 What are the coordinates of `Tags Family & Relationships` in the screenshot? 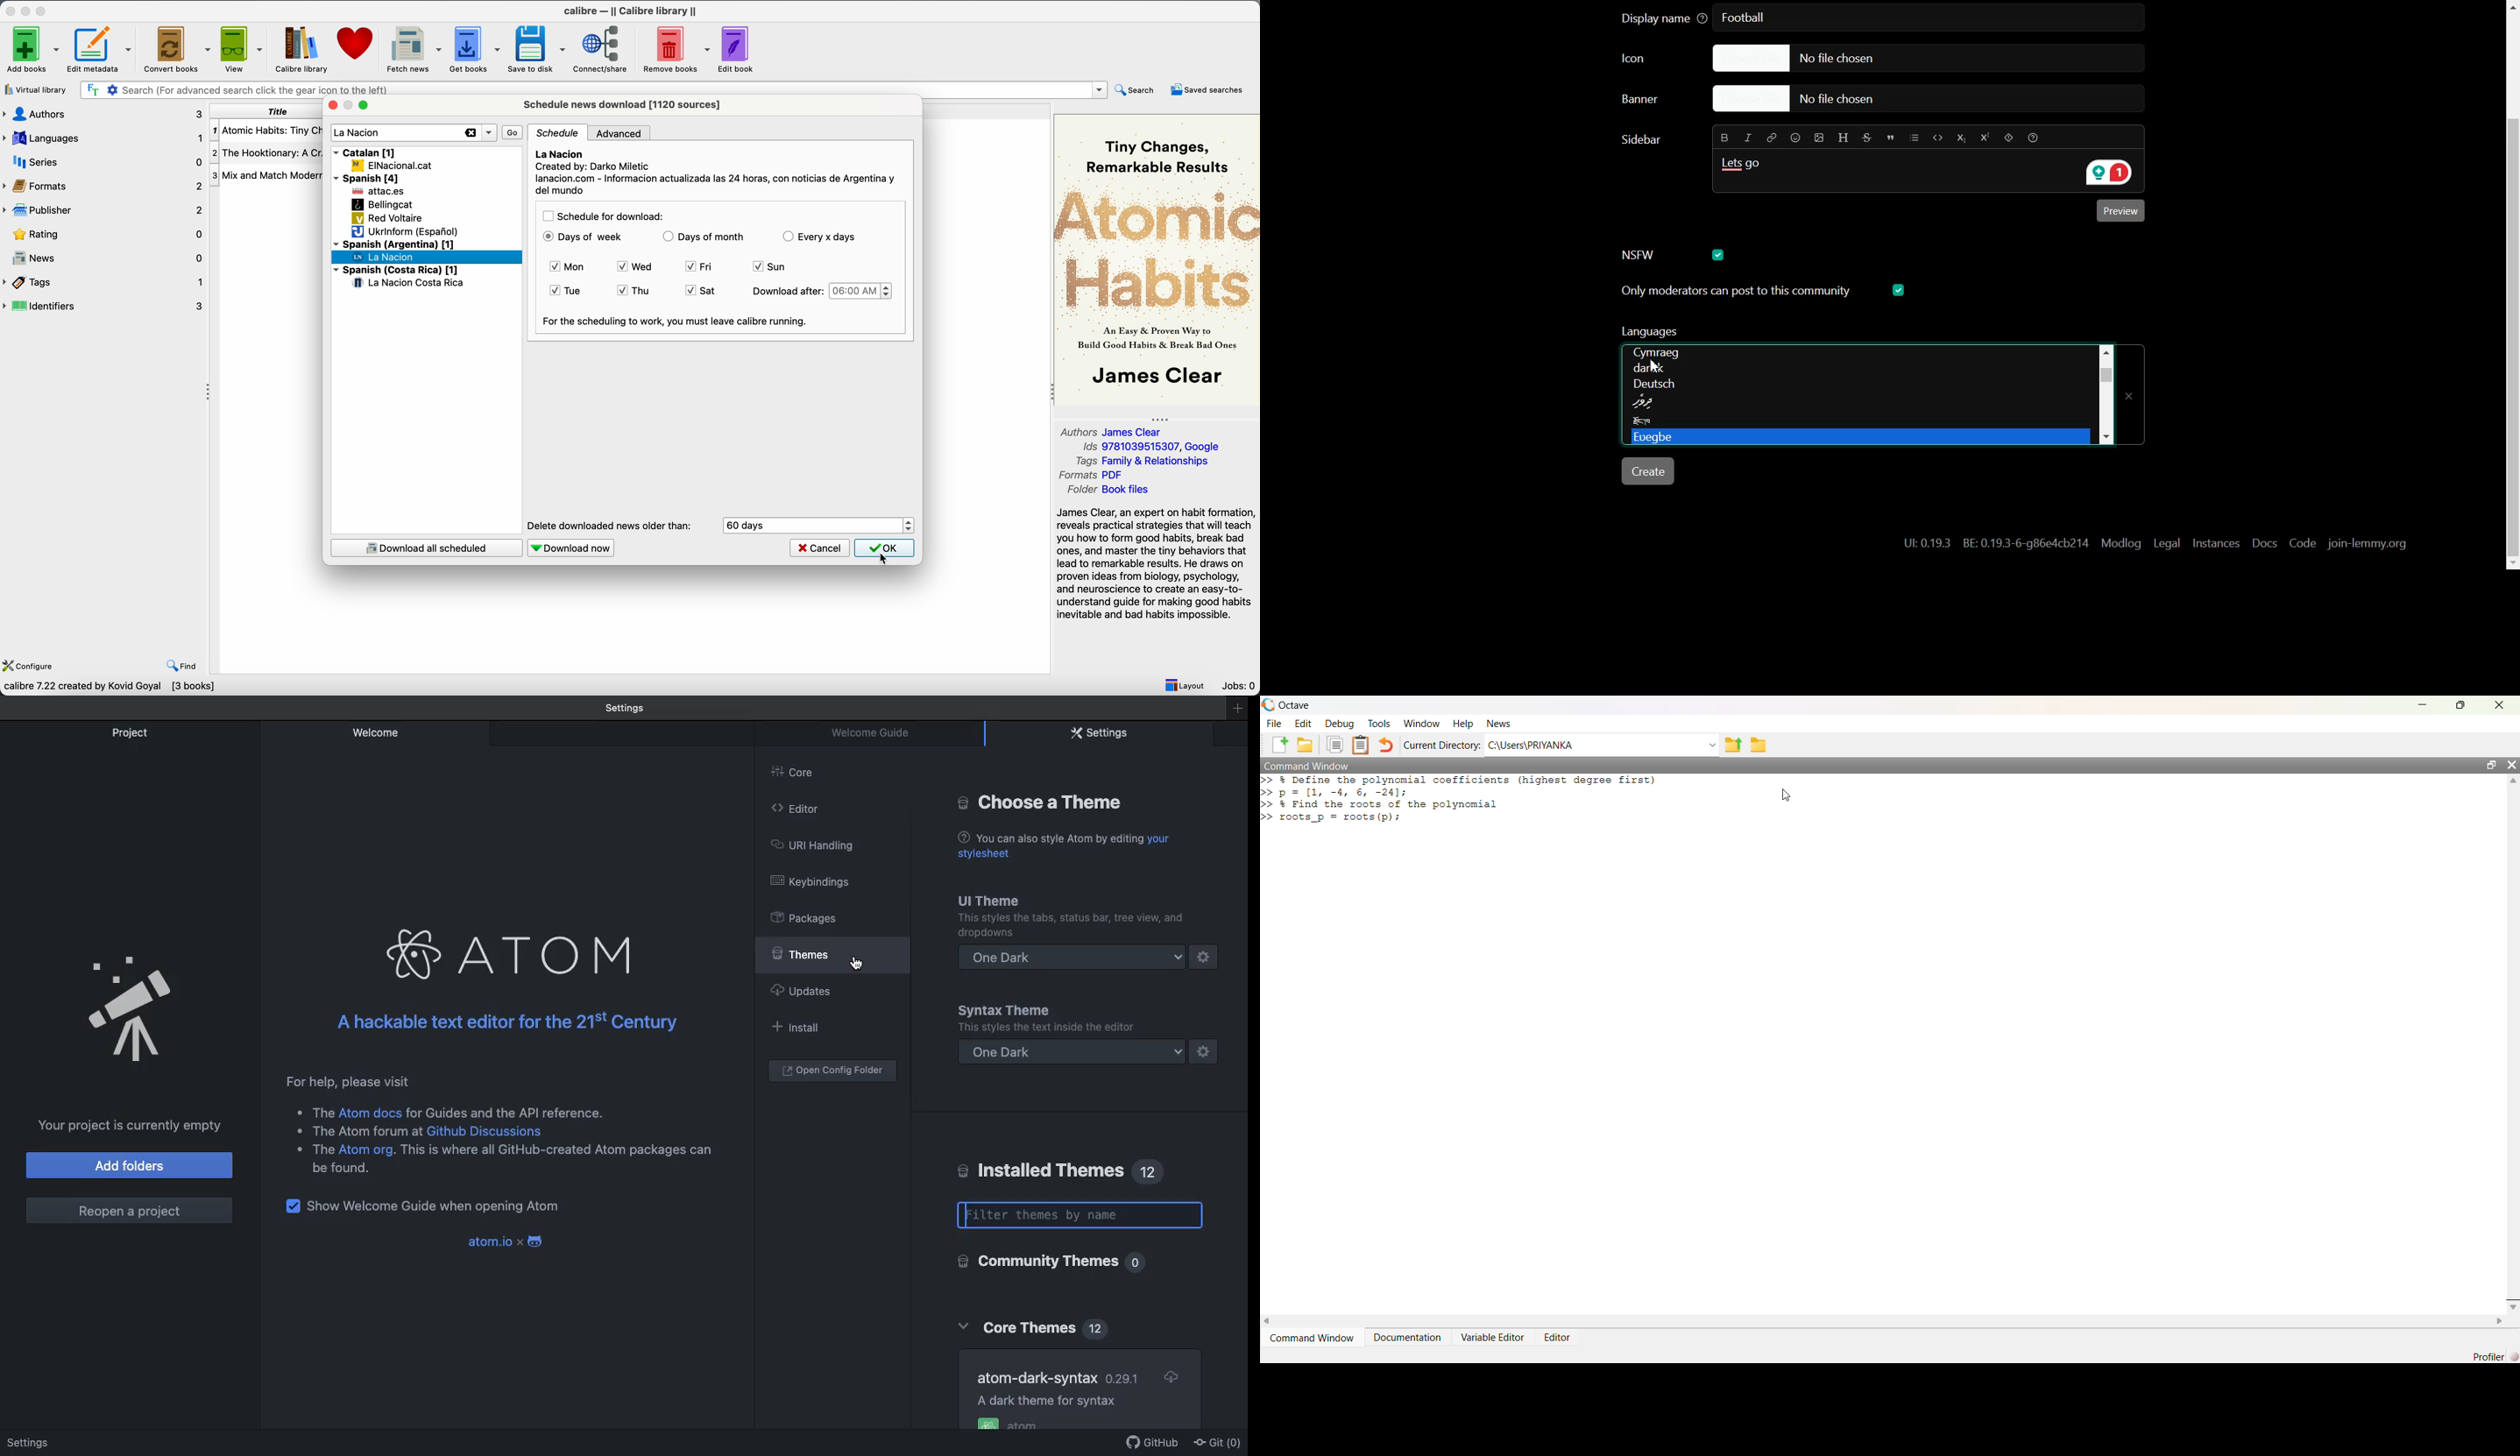 It's located at (1146, 461).